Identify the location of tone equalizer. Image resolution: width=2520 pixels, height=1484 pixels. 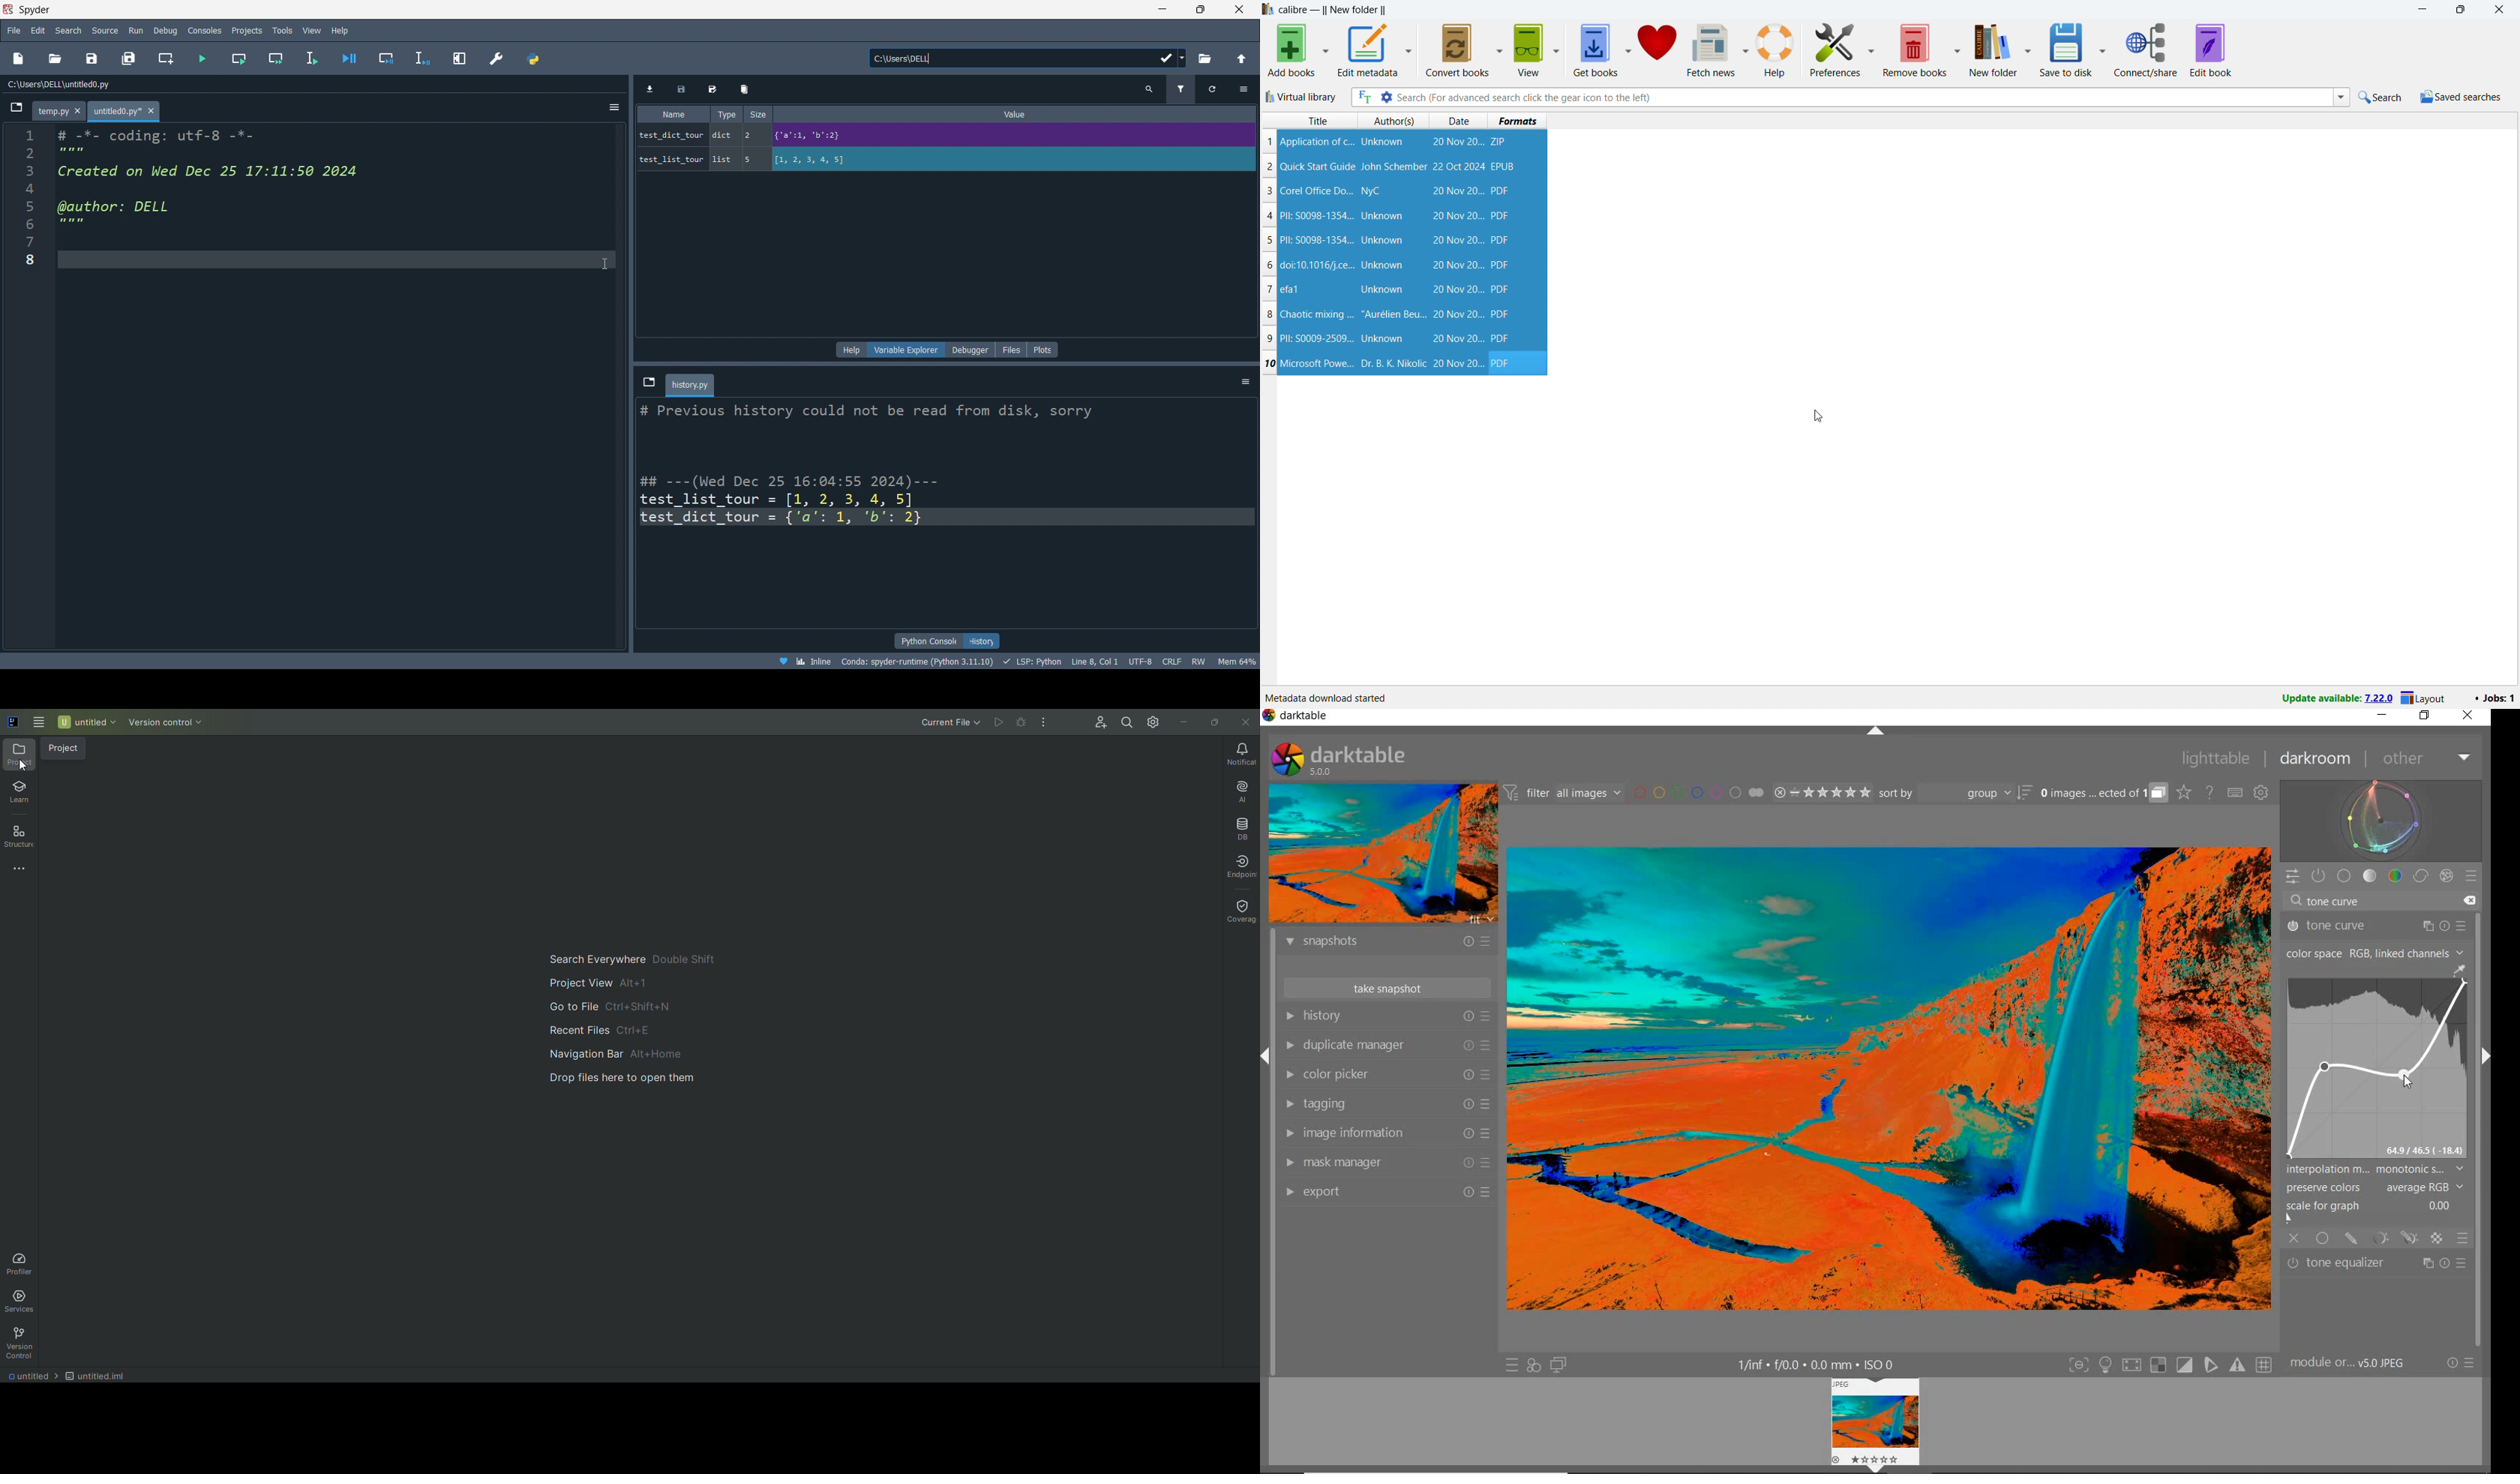
(2378, 1262).